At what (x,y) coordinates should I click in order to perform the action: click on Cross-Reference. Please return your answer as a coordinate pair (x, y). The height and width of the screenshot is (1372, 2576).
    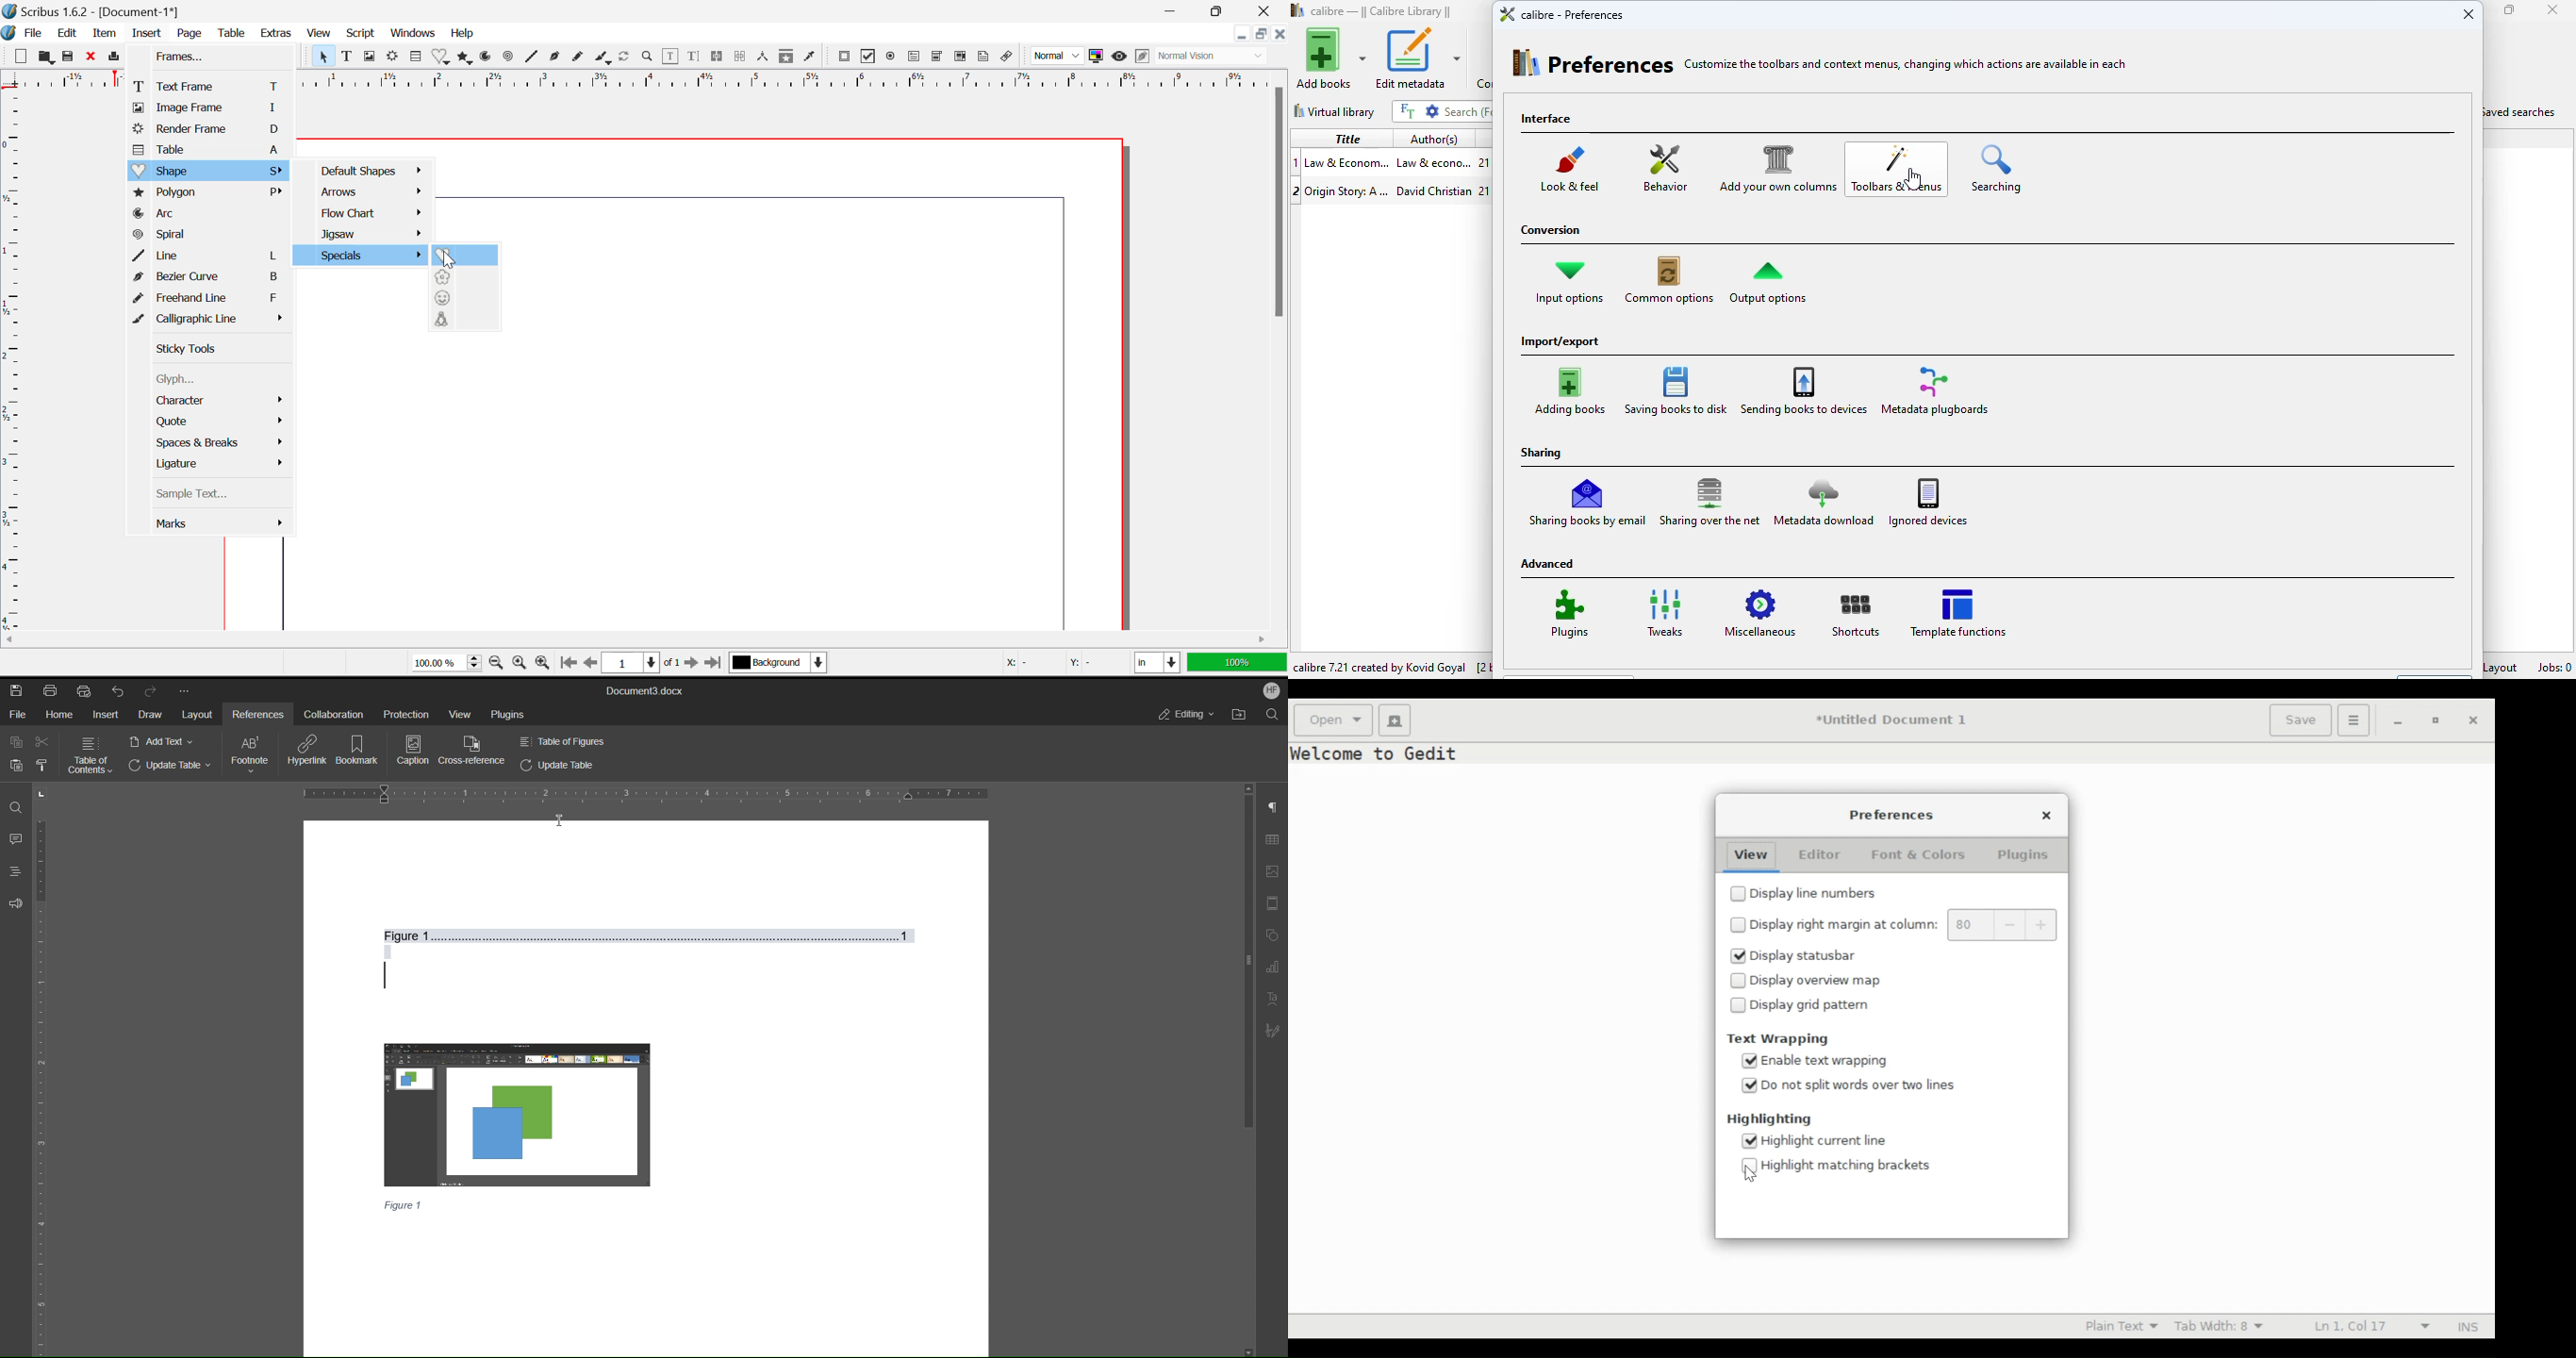
    Looking at the image, I should click on (475, 752).